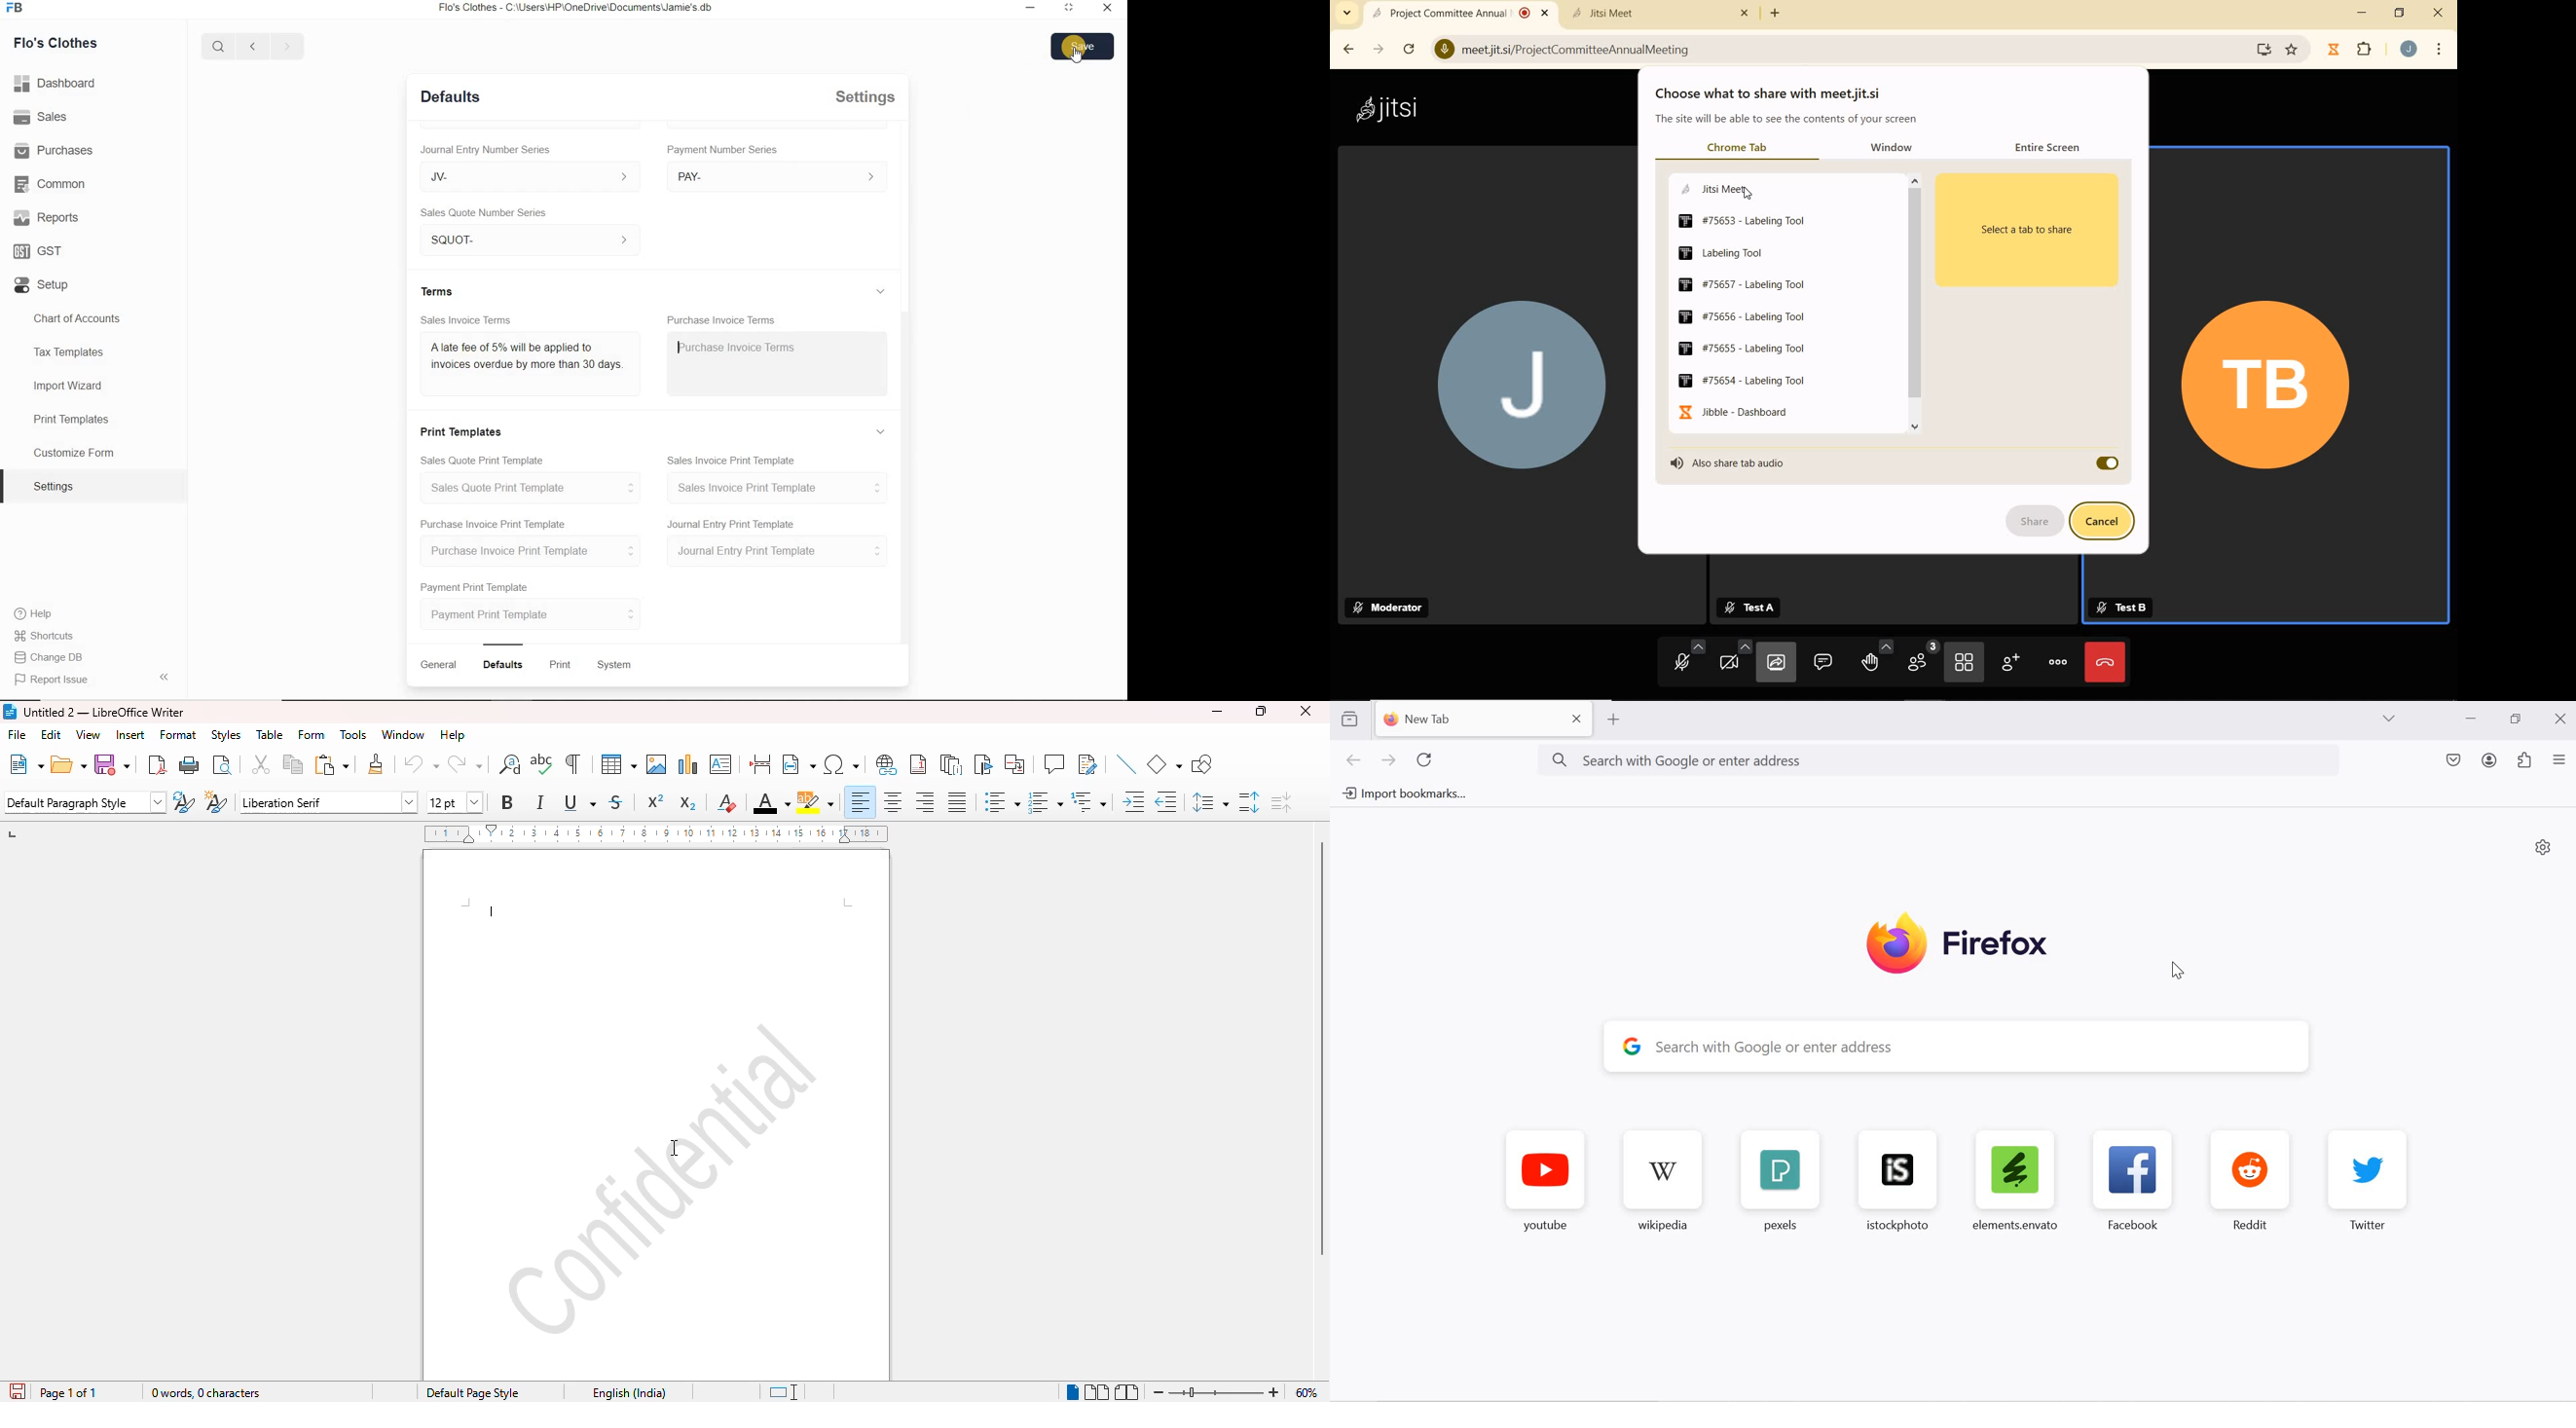  What do you see at coordinates (56, 150) in the screenshot?
I see `Purchases` at bounding box center [56, 150].